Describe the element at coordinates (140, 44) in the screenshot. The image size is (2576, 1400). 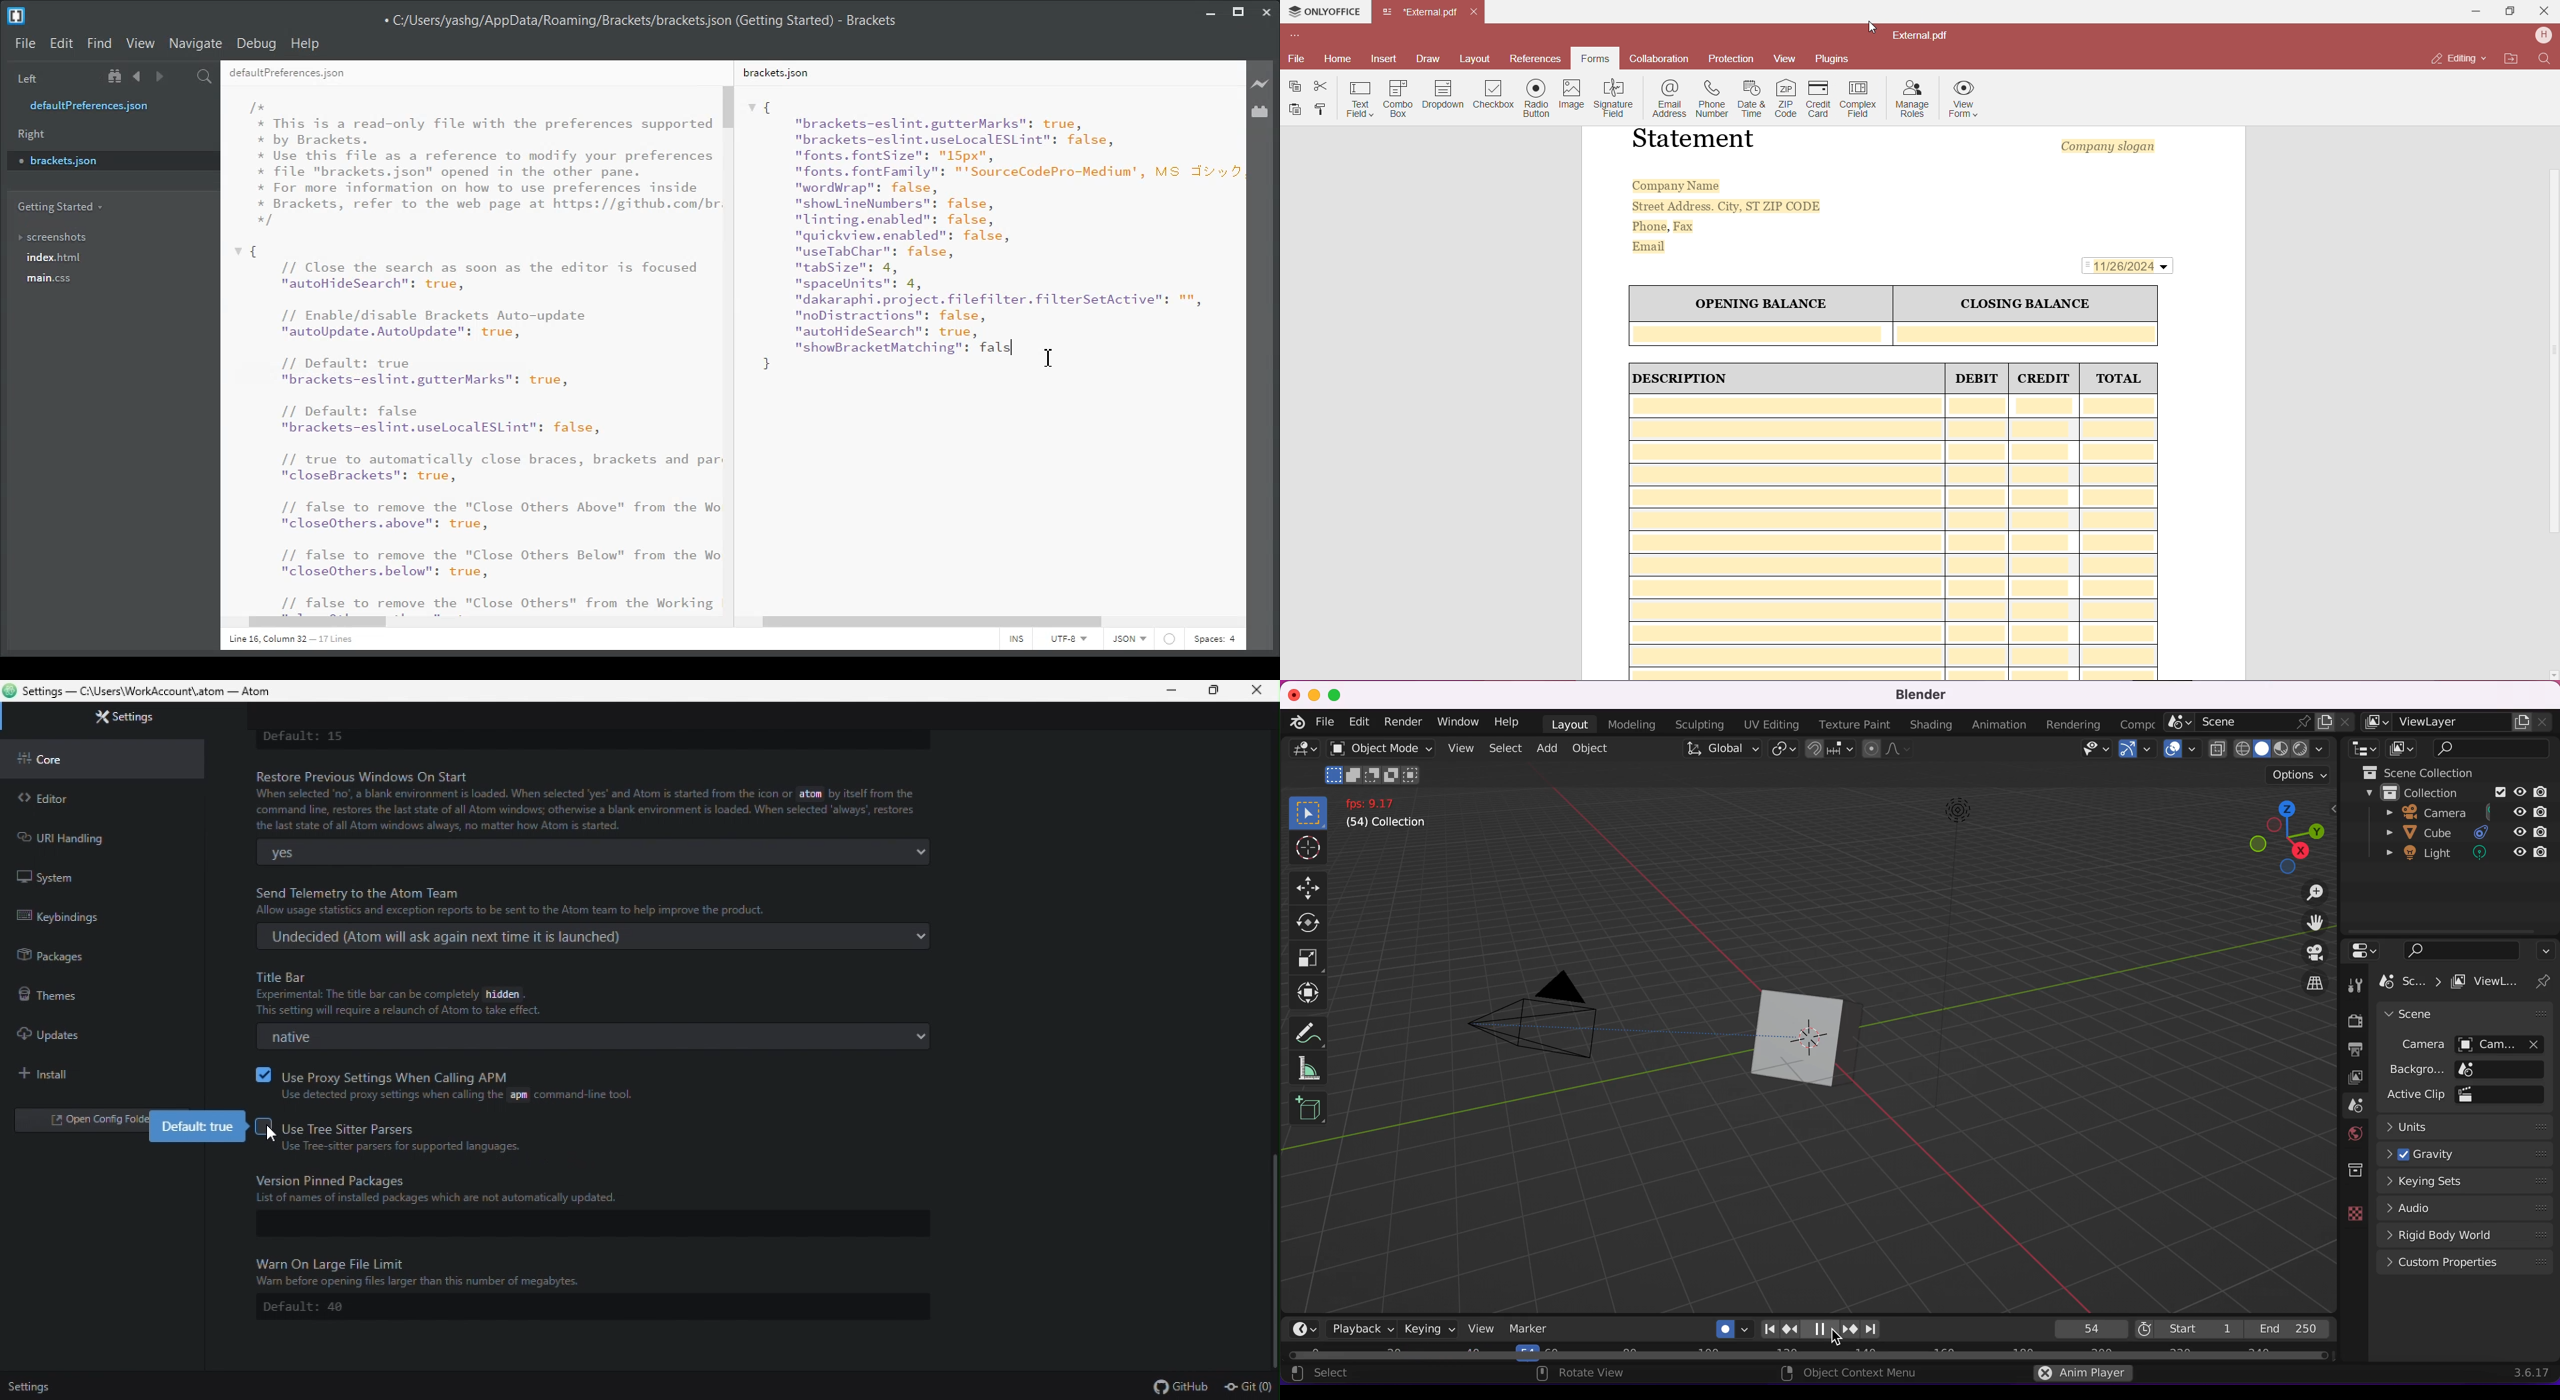
I see `View` at that location.